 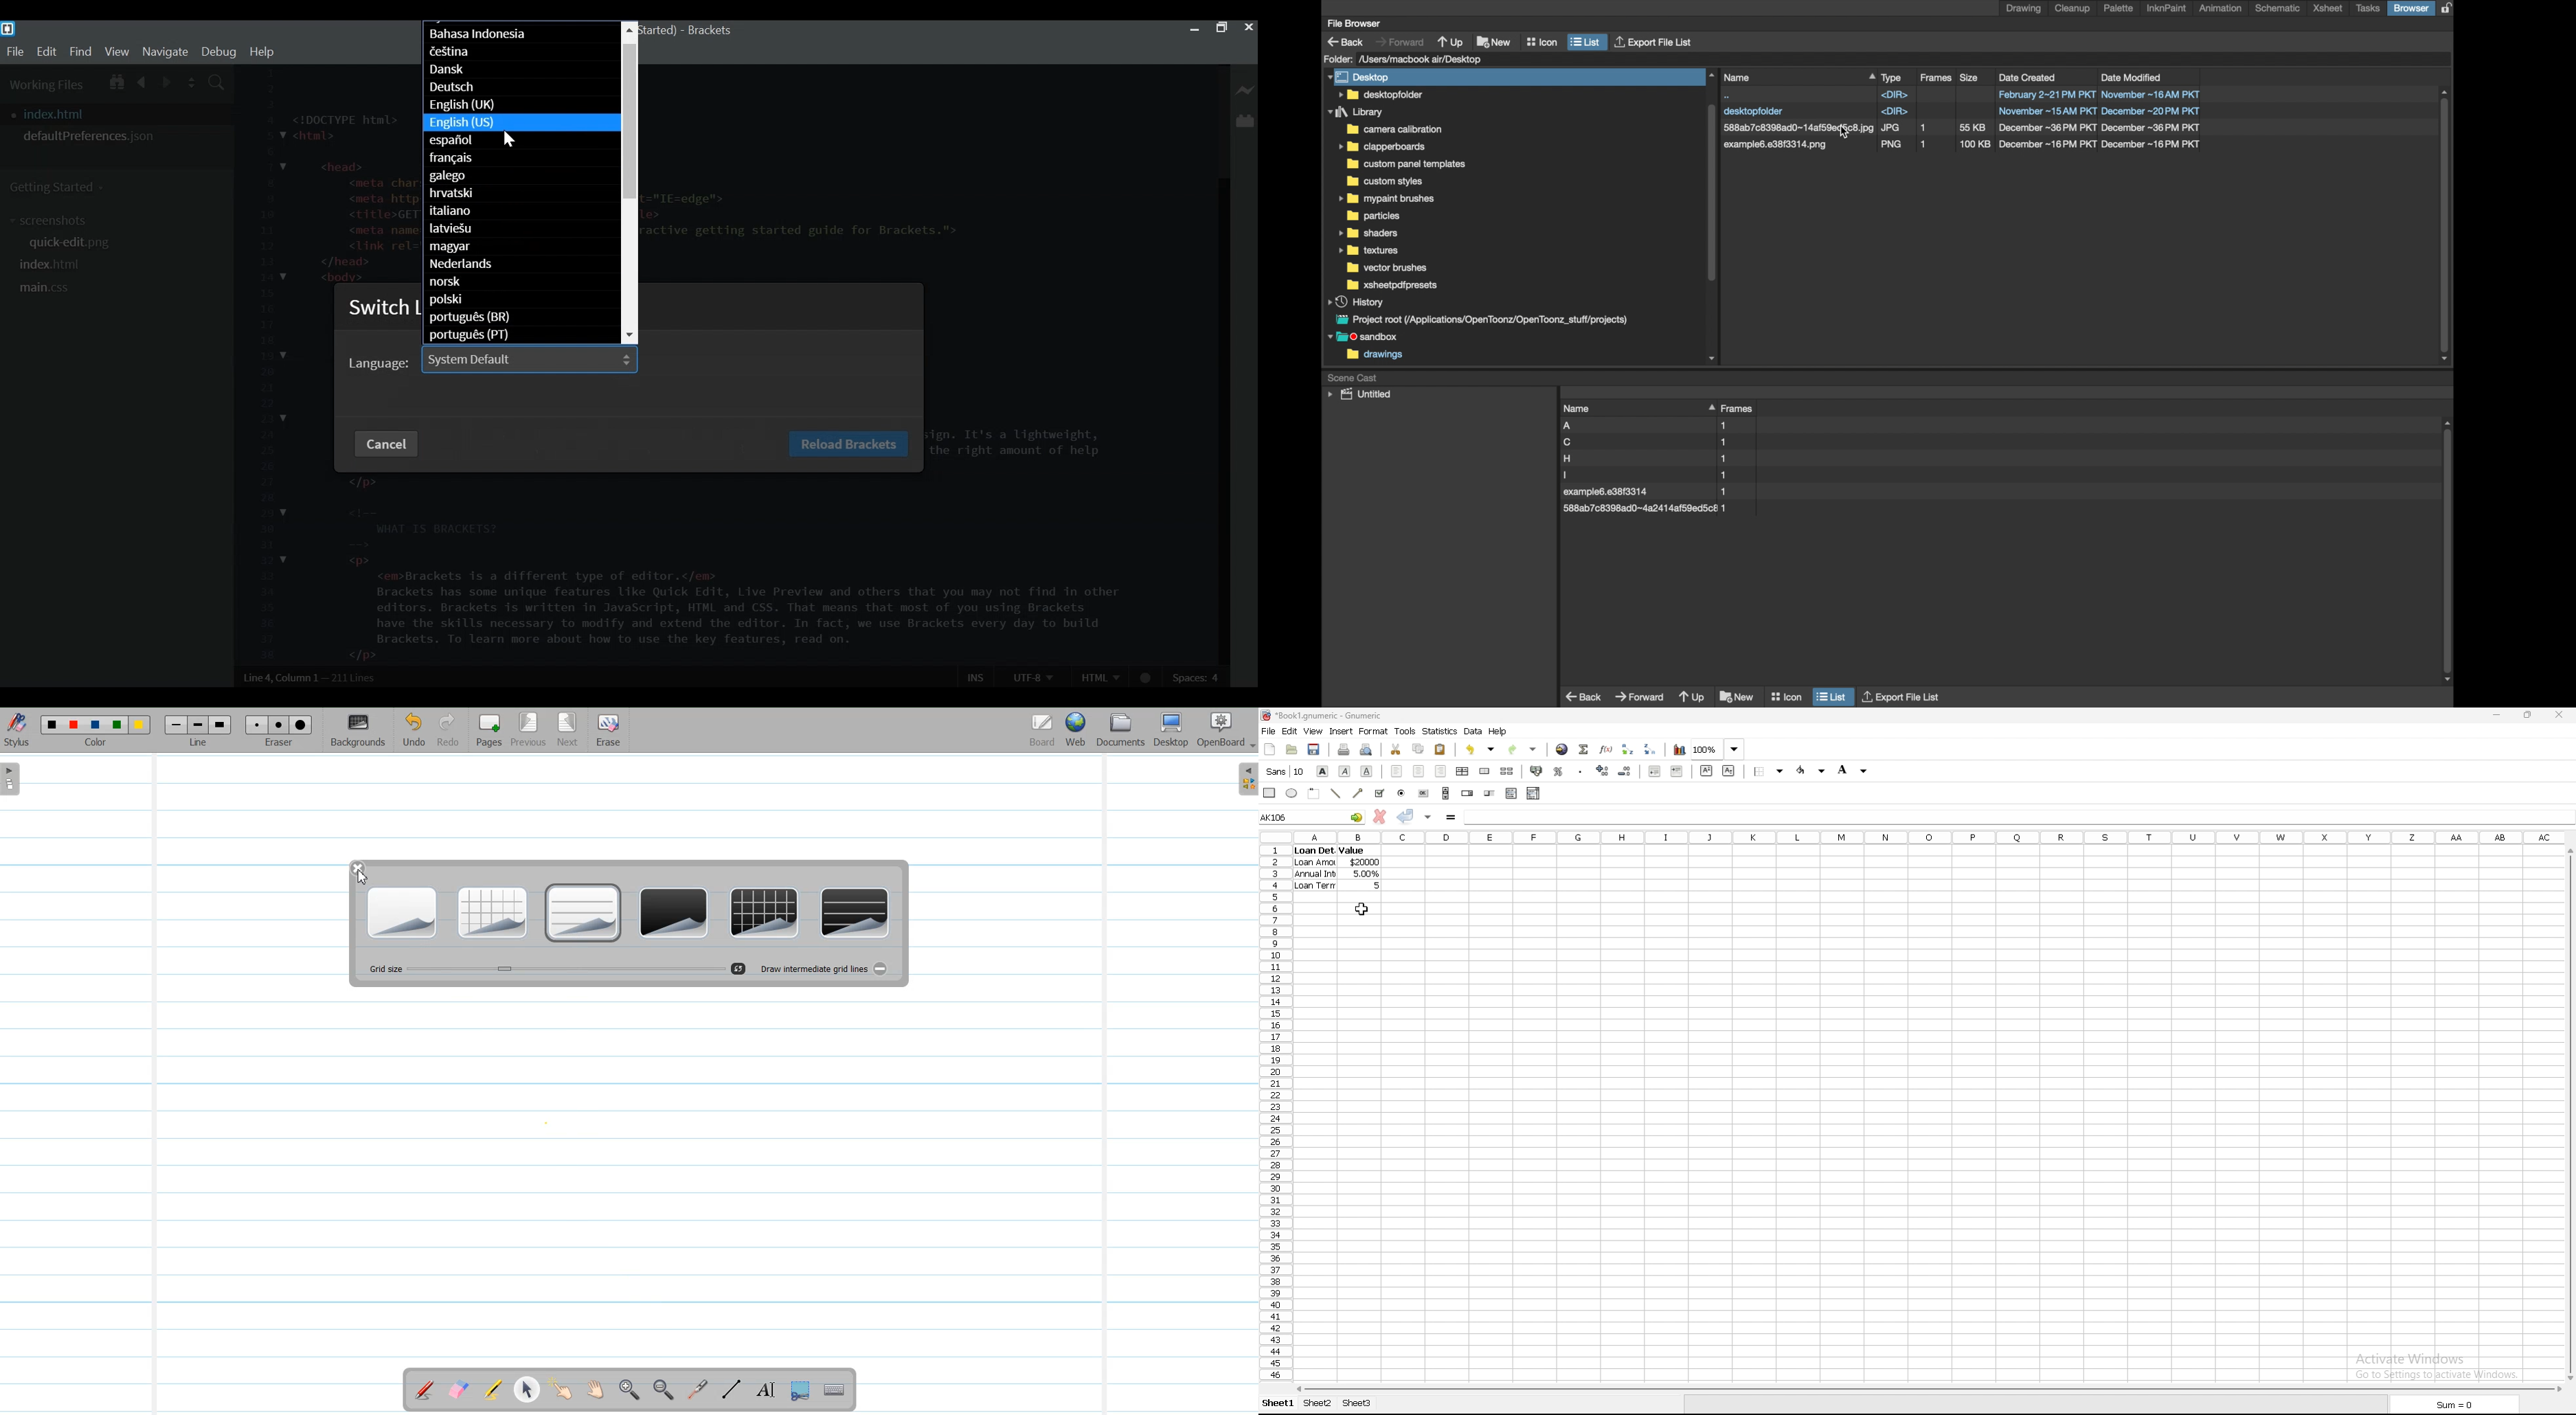 I want to click on Cursor, so click(x=579, y=924).